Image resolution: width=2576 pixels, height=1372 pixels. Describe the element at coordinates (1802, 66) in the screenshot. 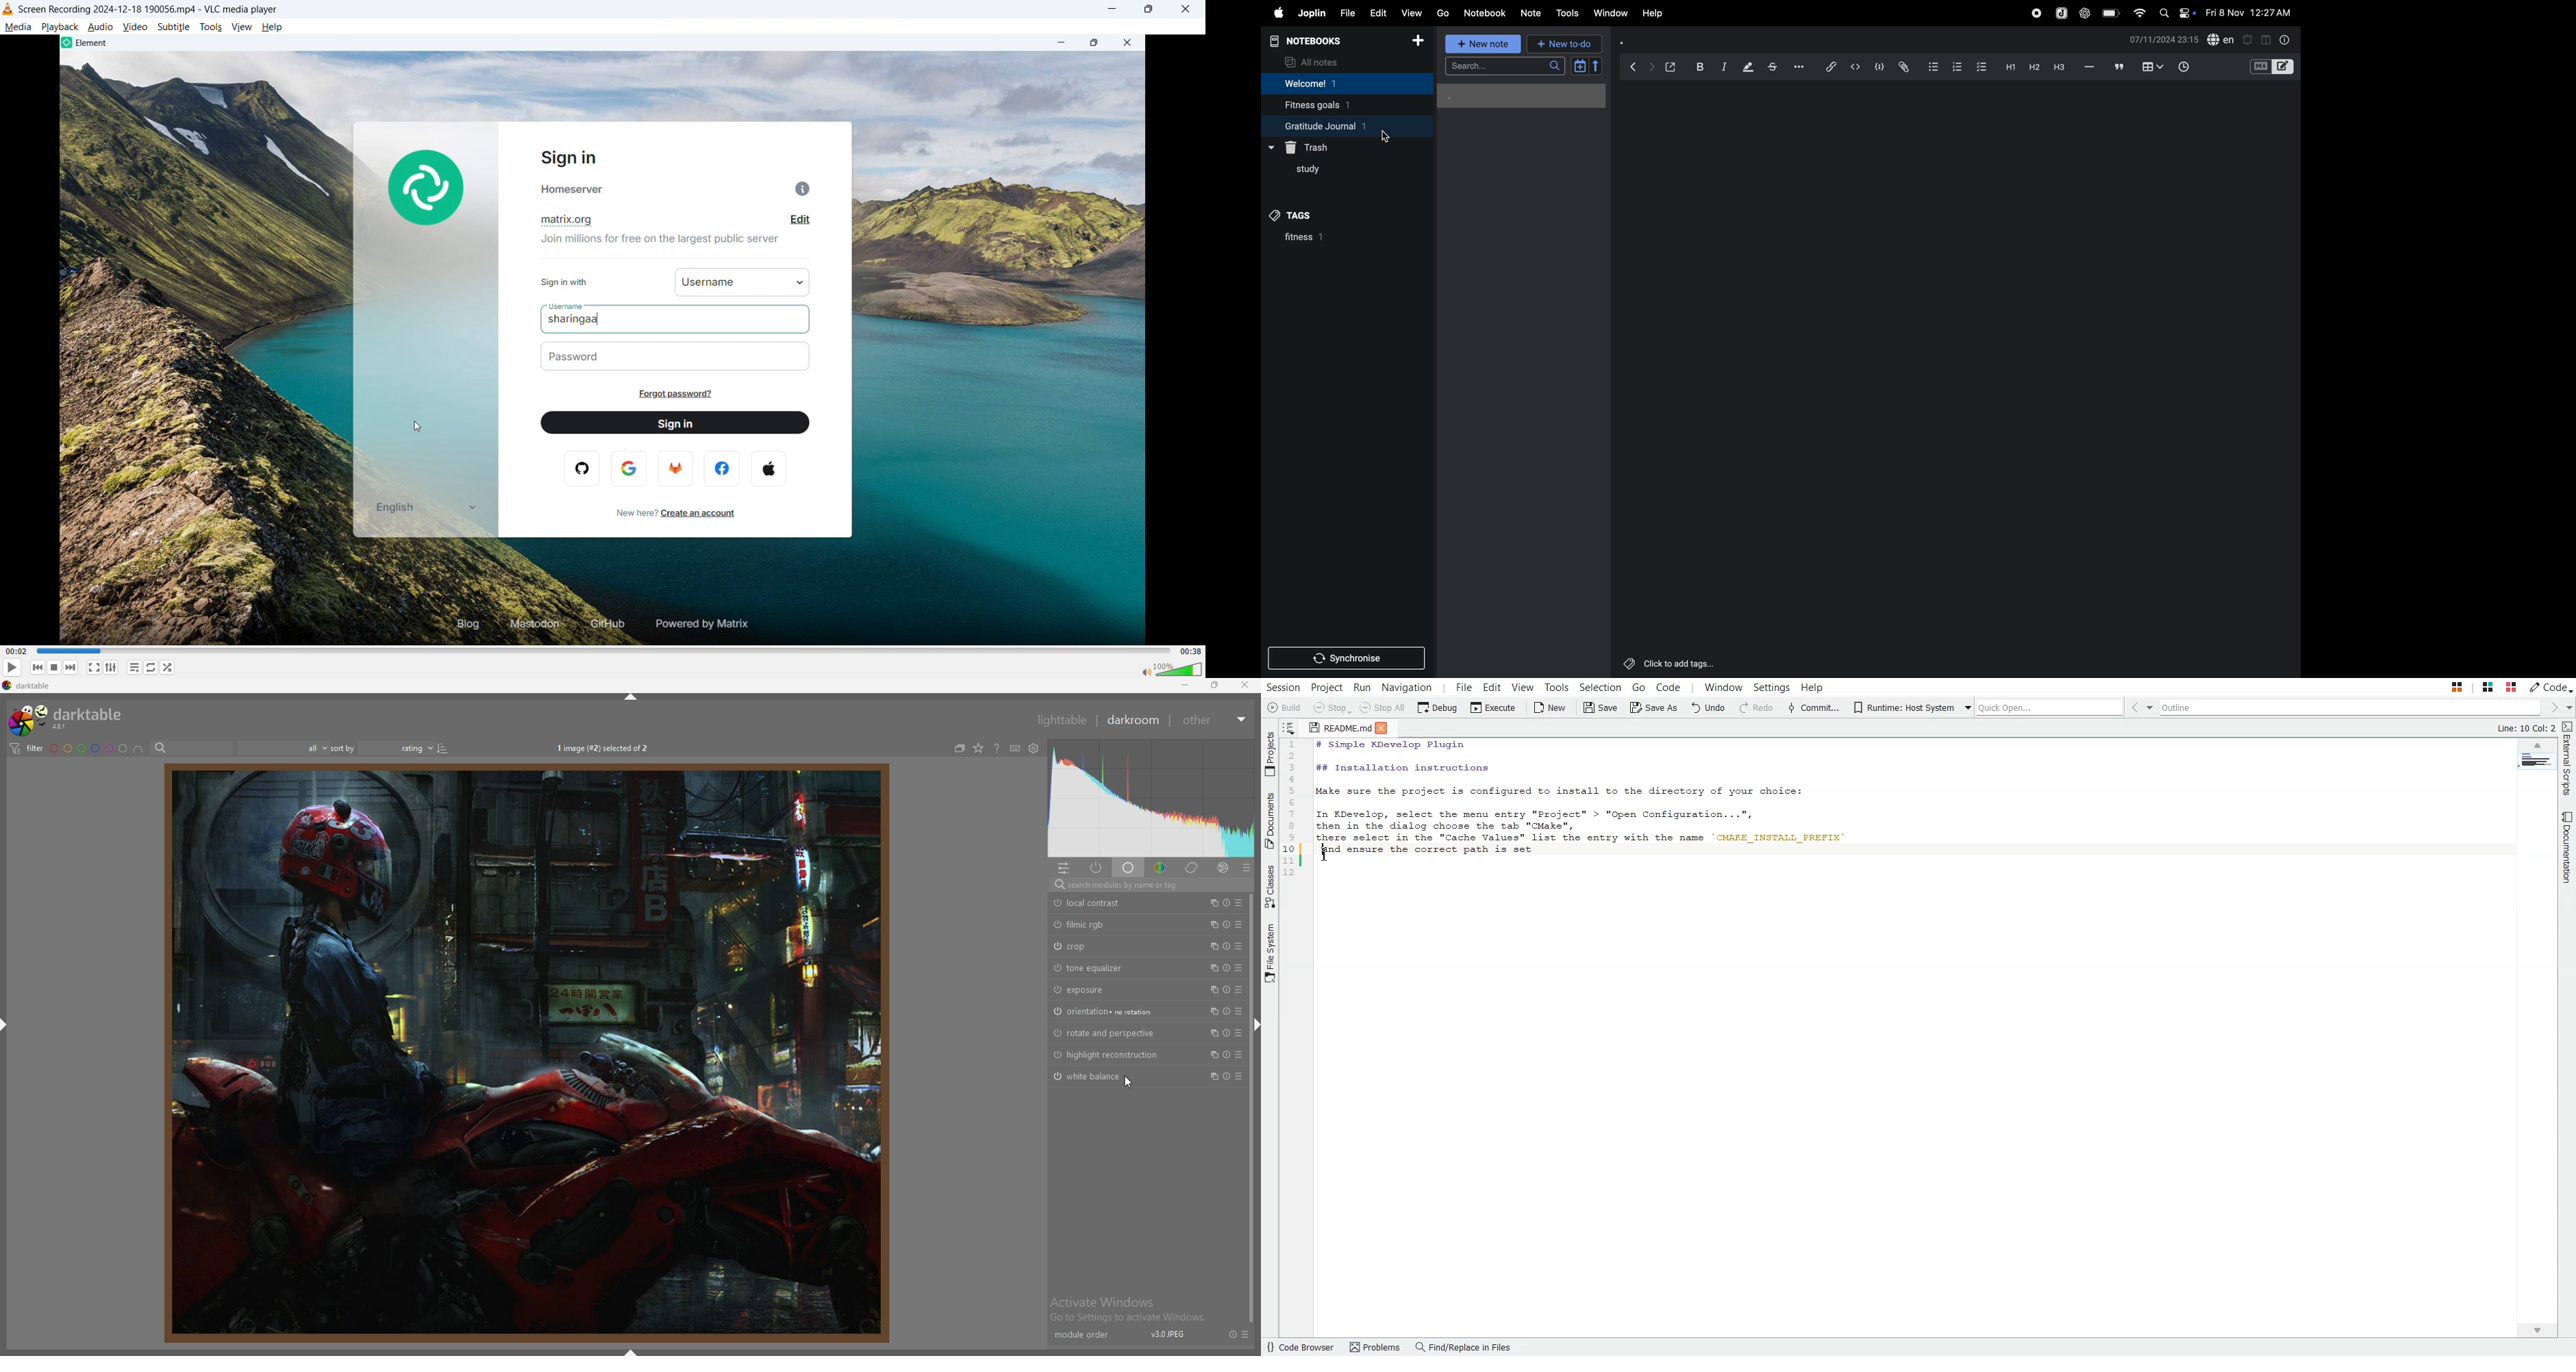

I see `options` at that location.